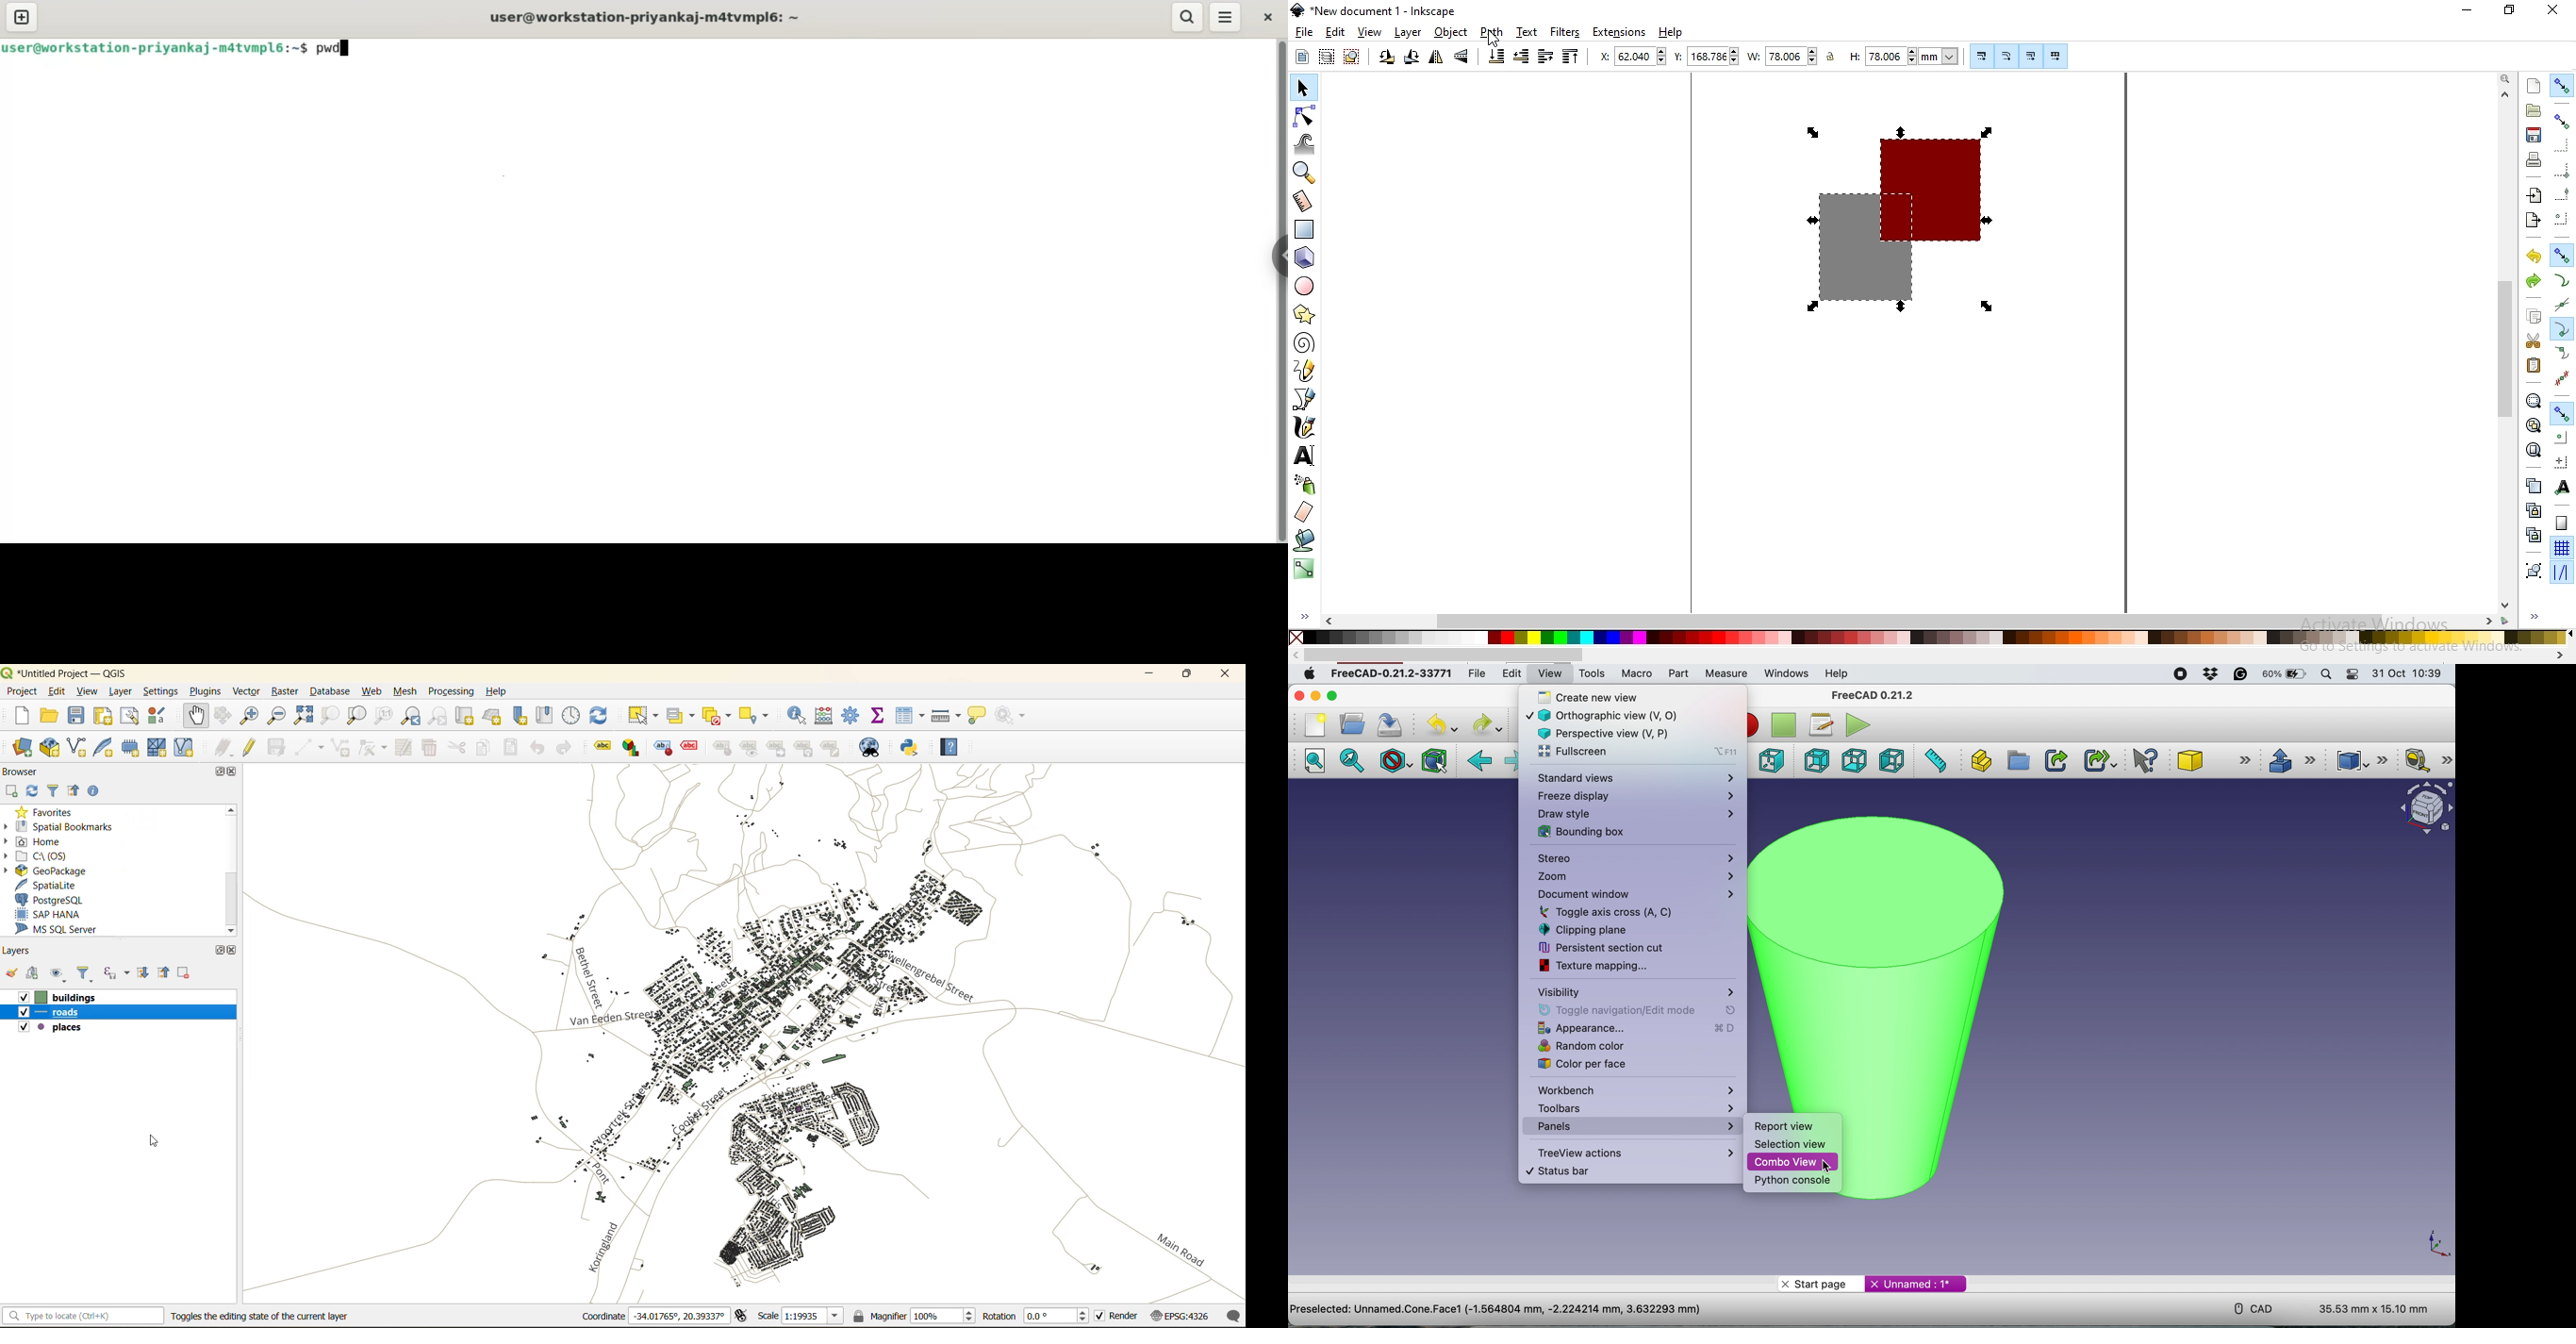 The width and height of the screenshot is (2576, 1344). I want to click on macro, so click(1637, 673).